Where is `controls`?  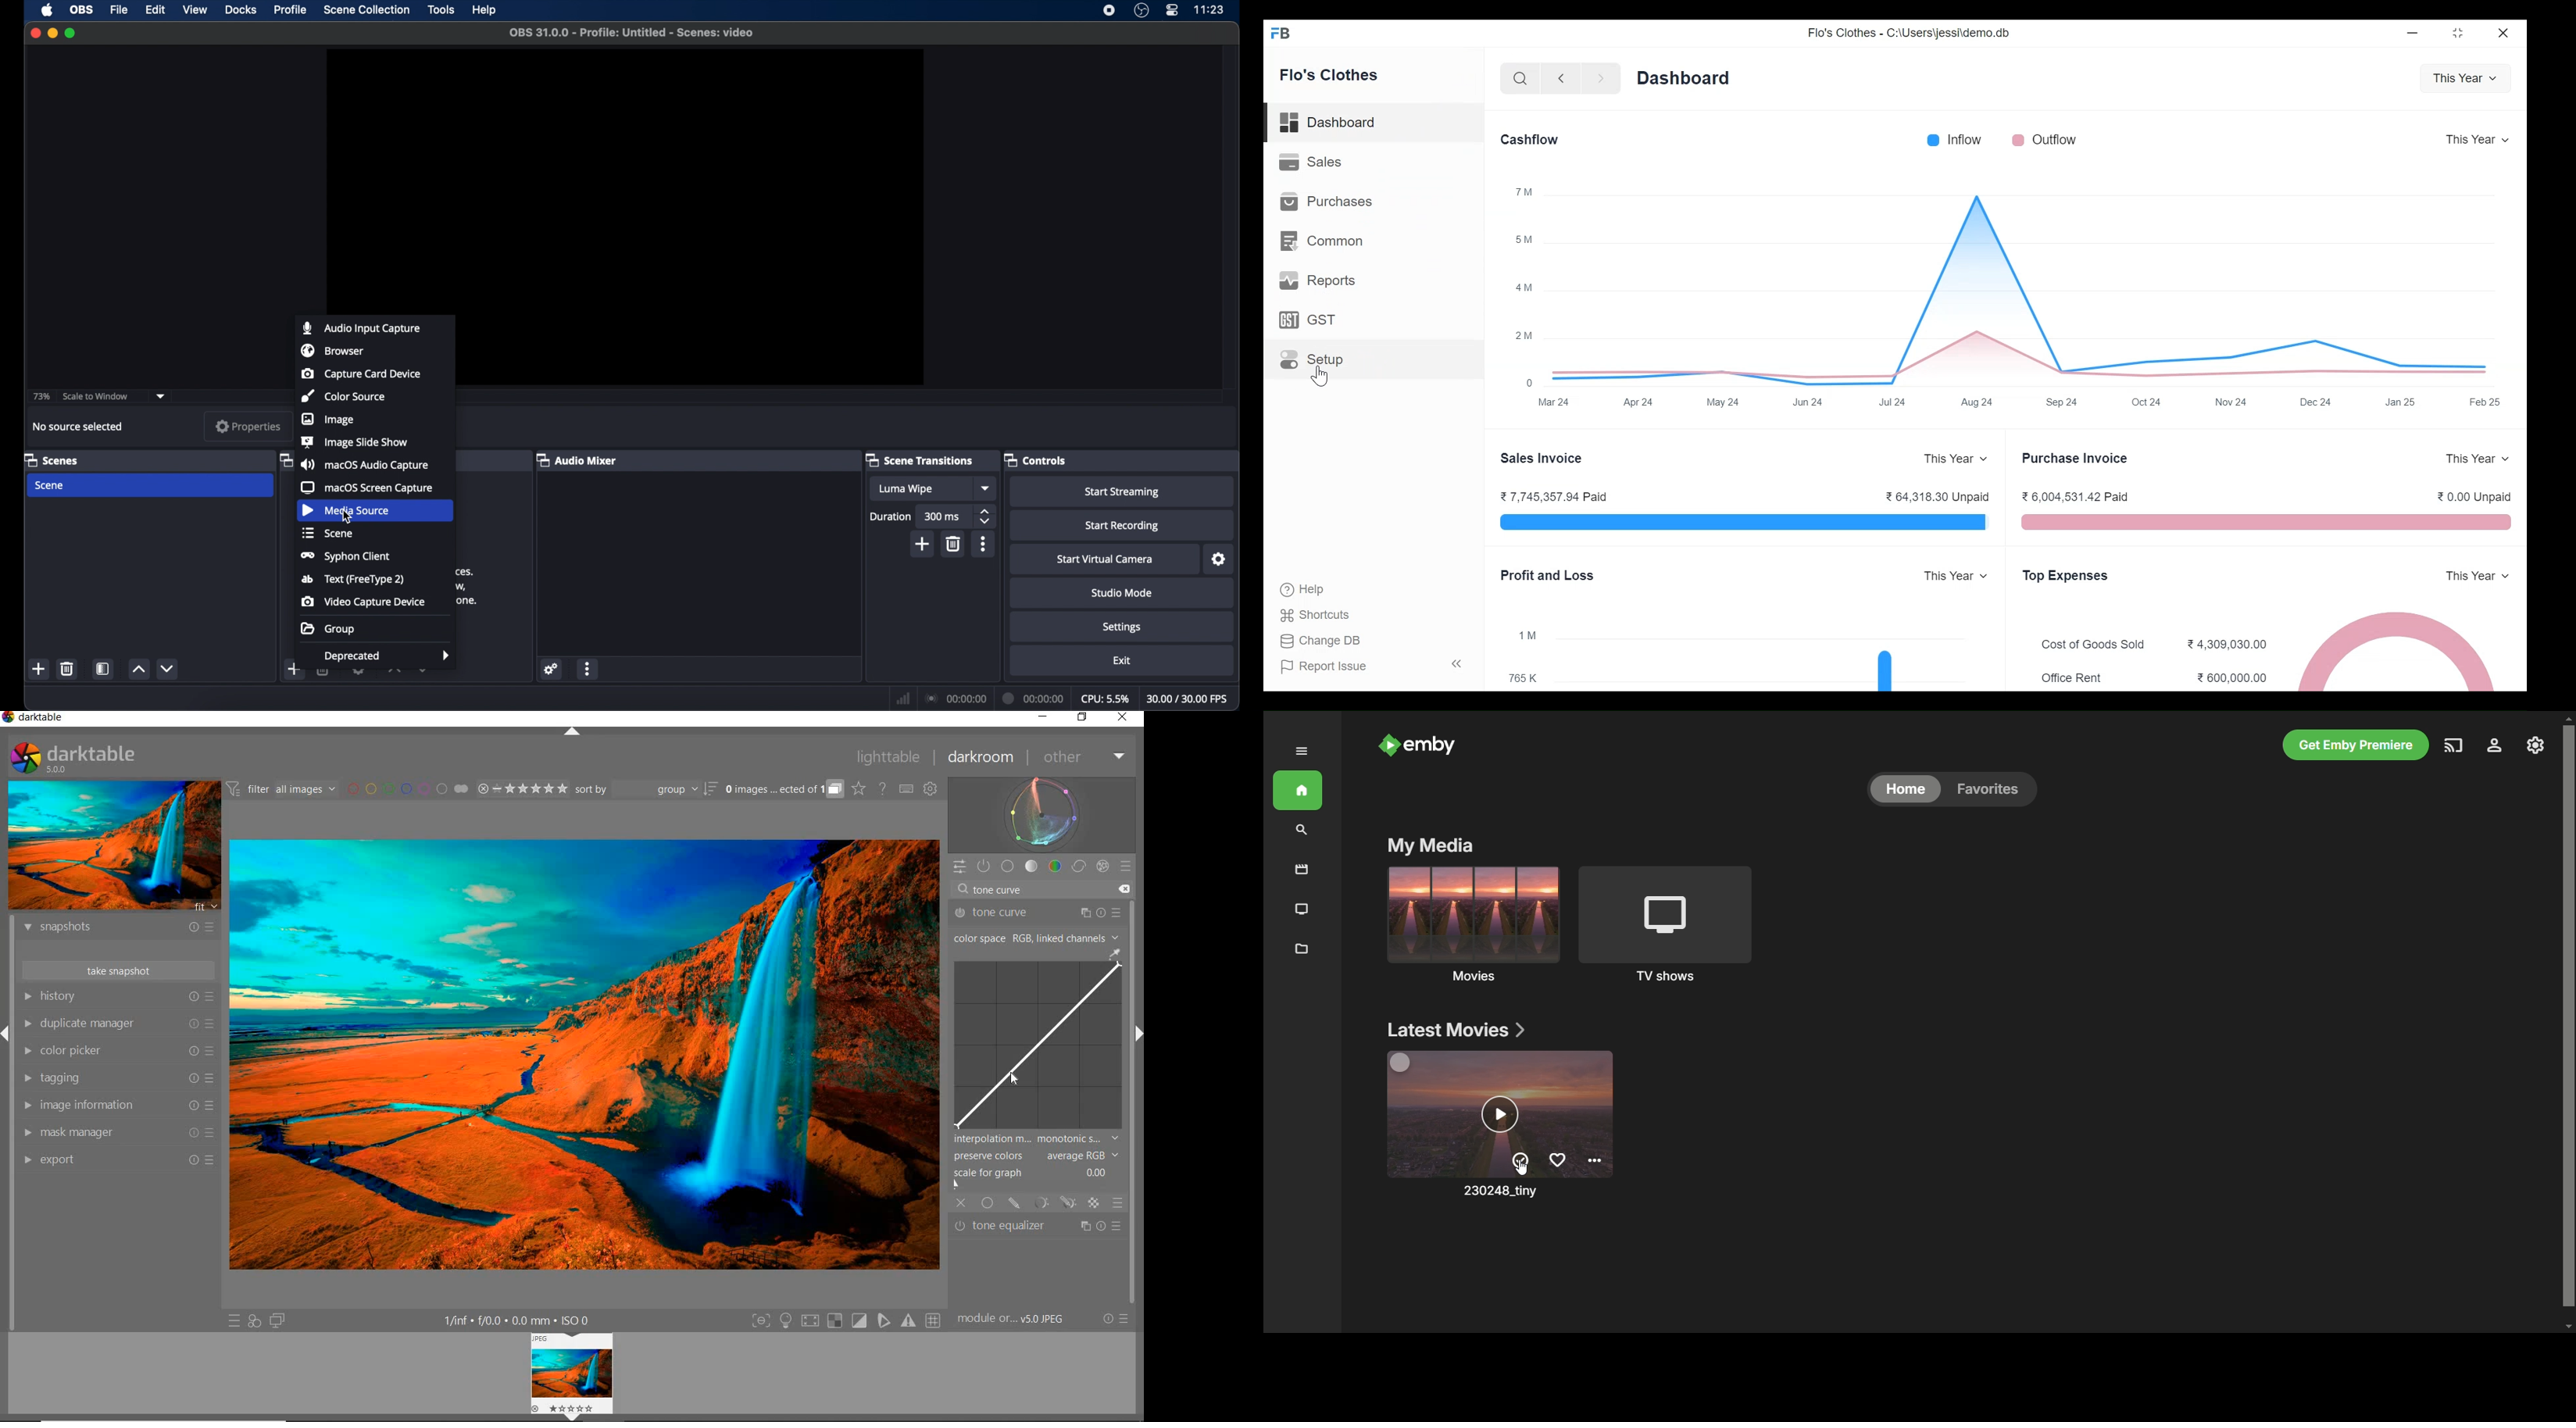
controls is located at coordinates (1036, 460).